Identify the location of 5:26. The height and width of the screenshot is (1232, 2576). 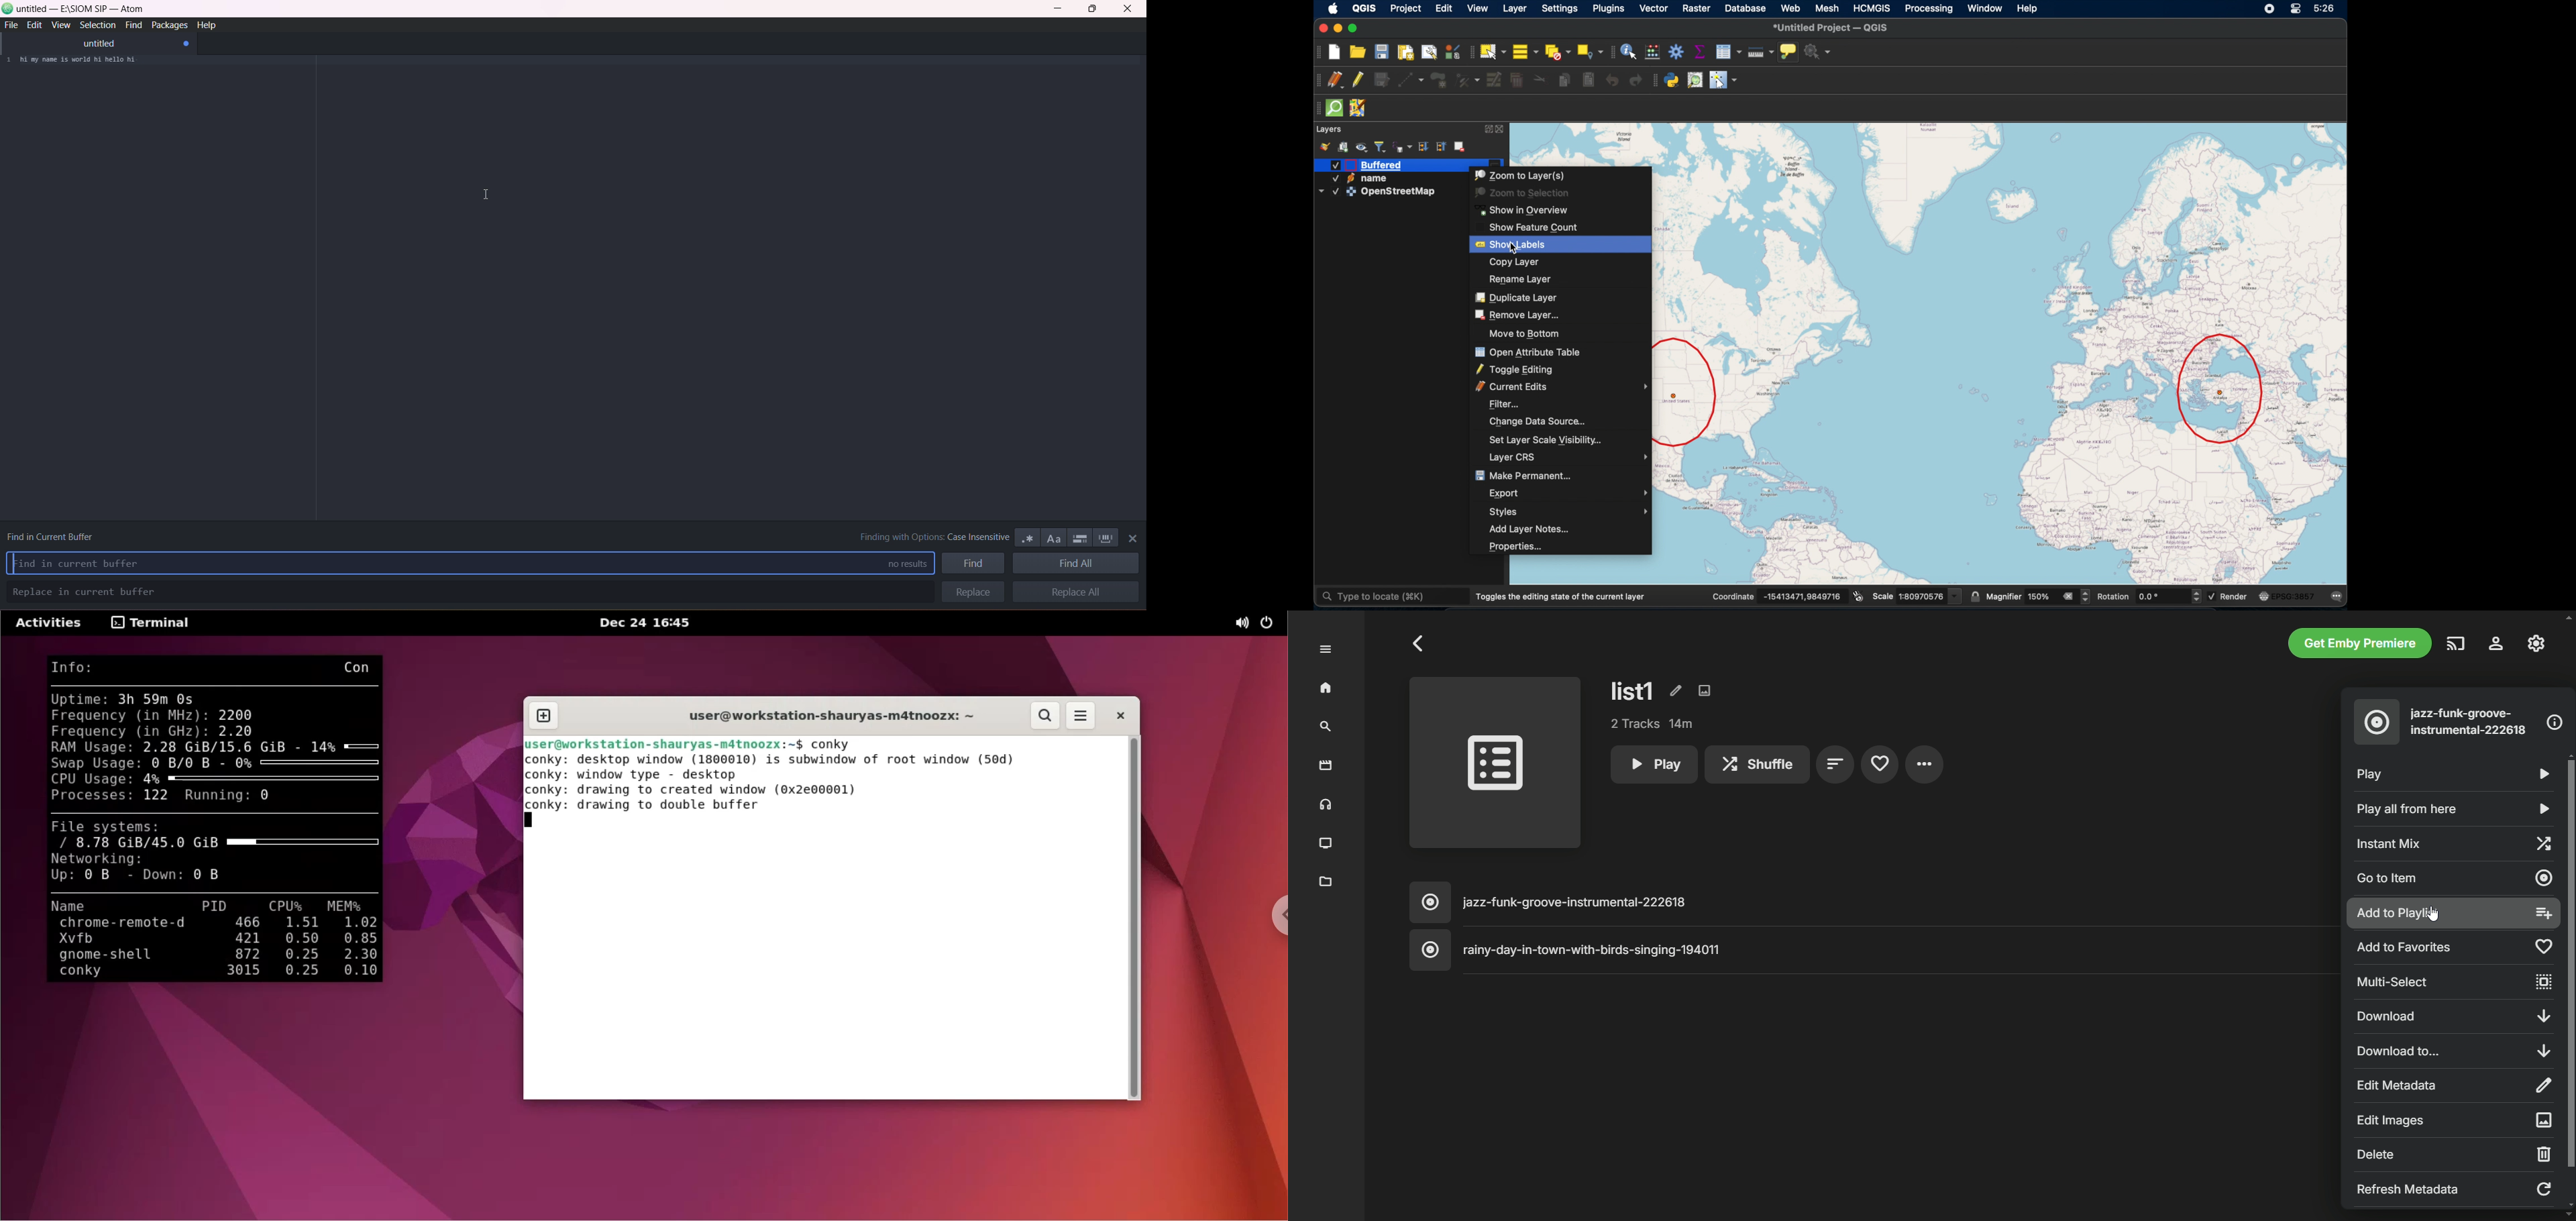
(2325, 8).